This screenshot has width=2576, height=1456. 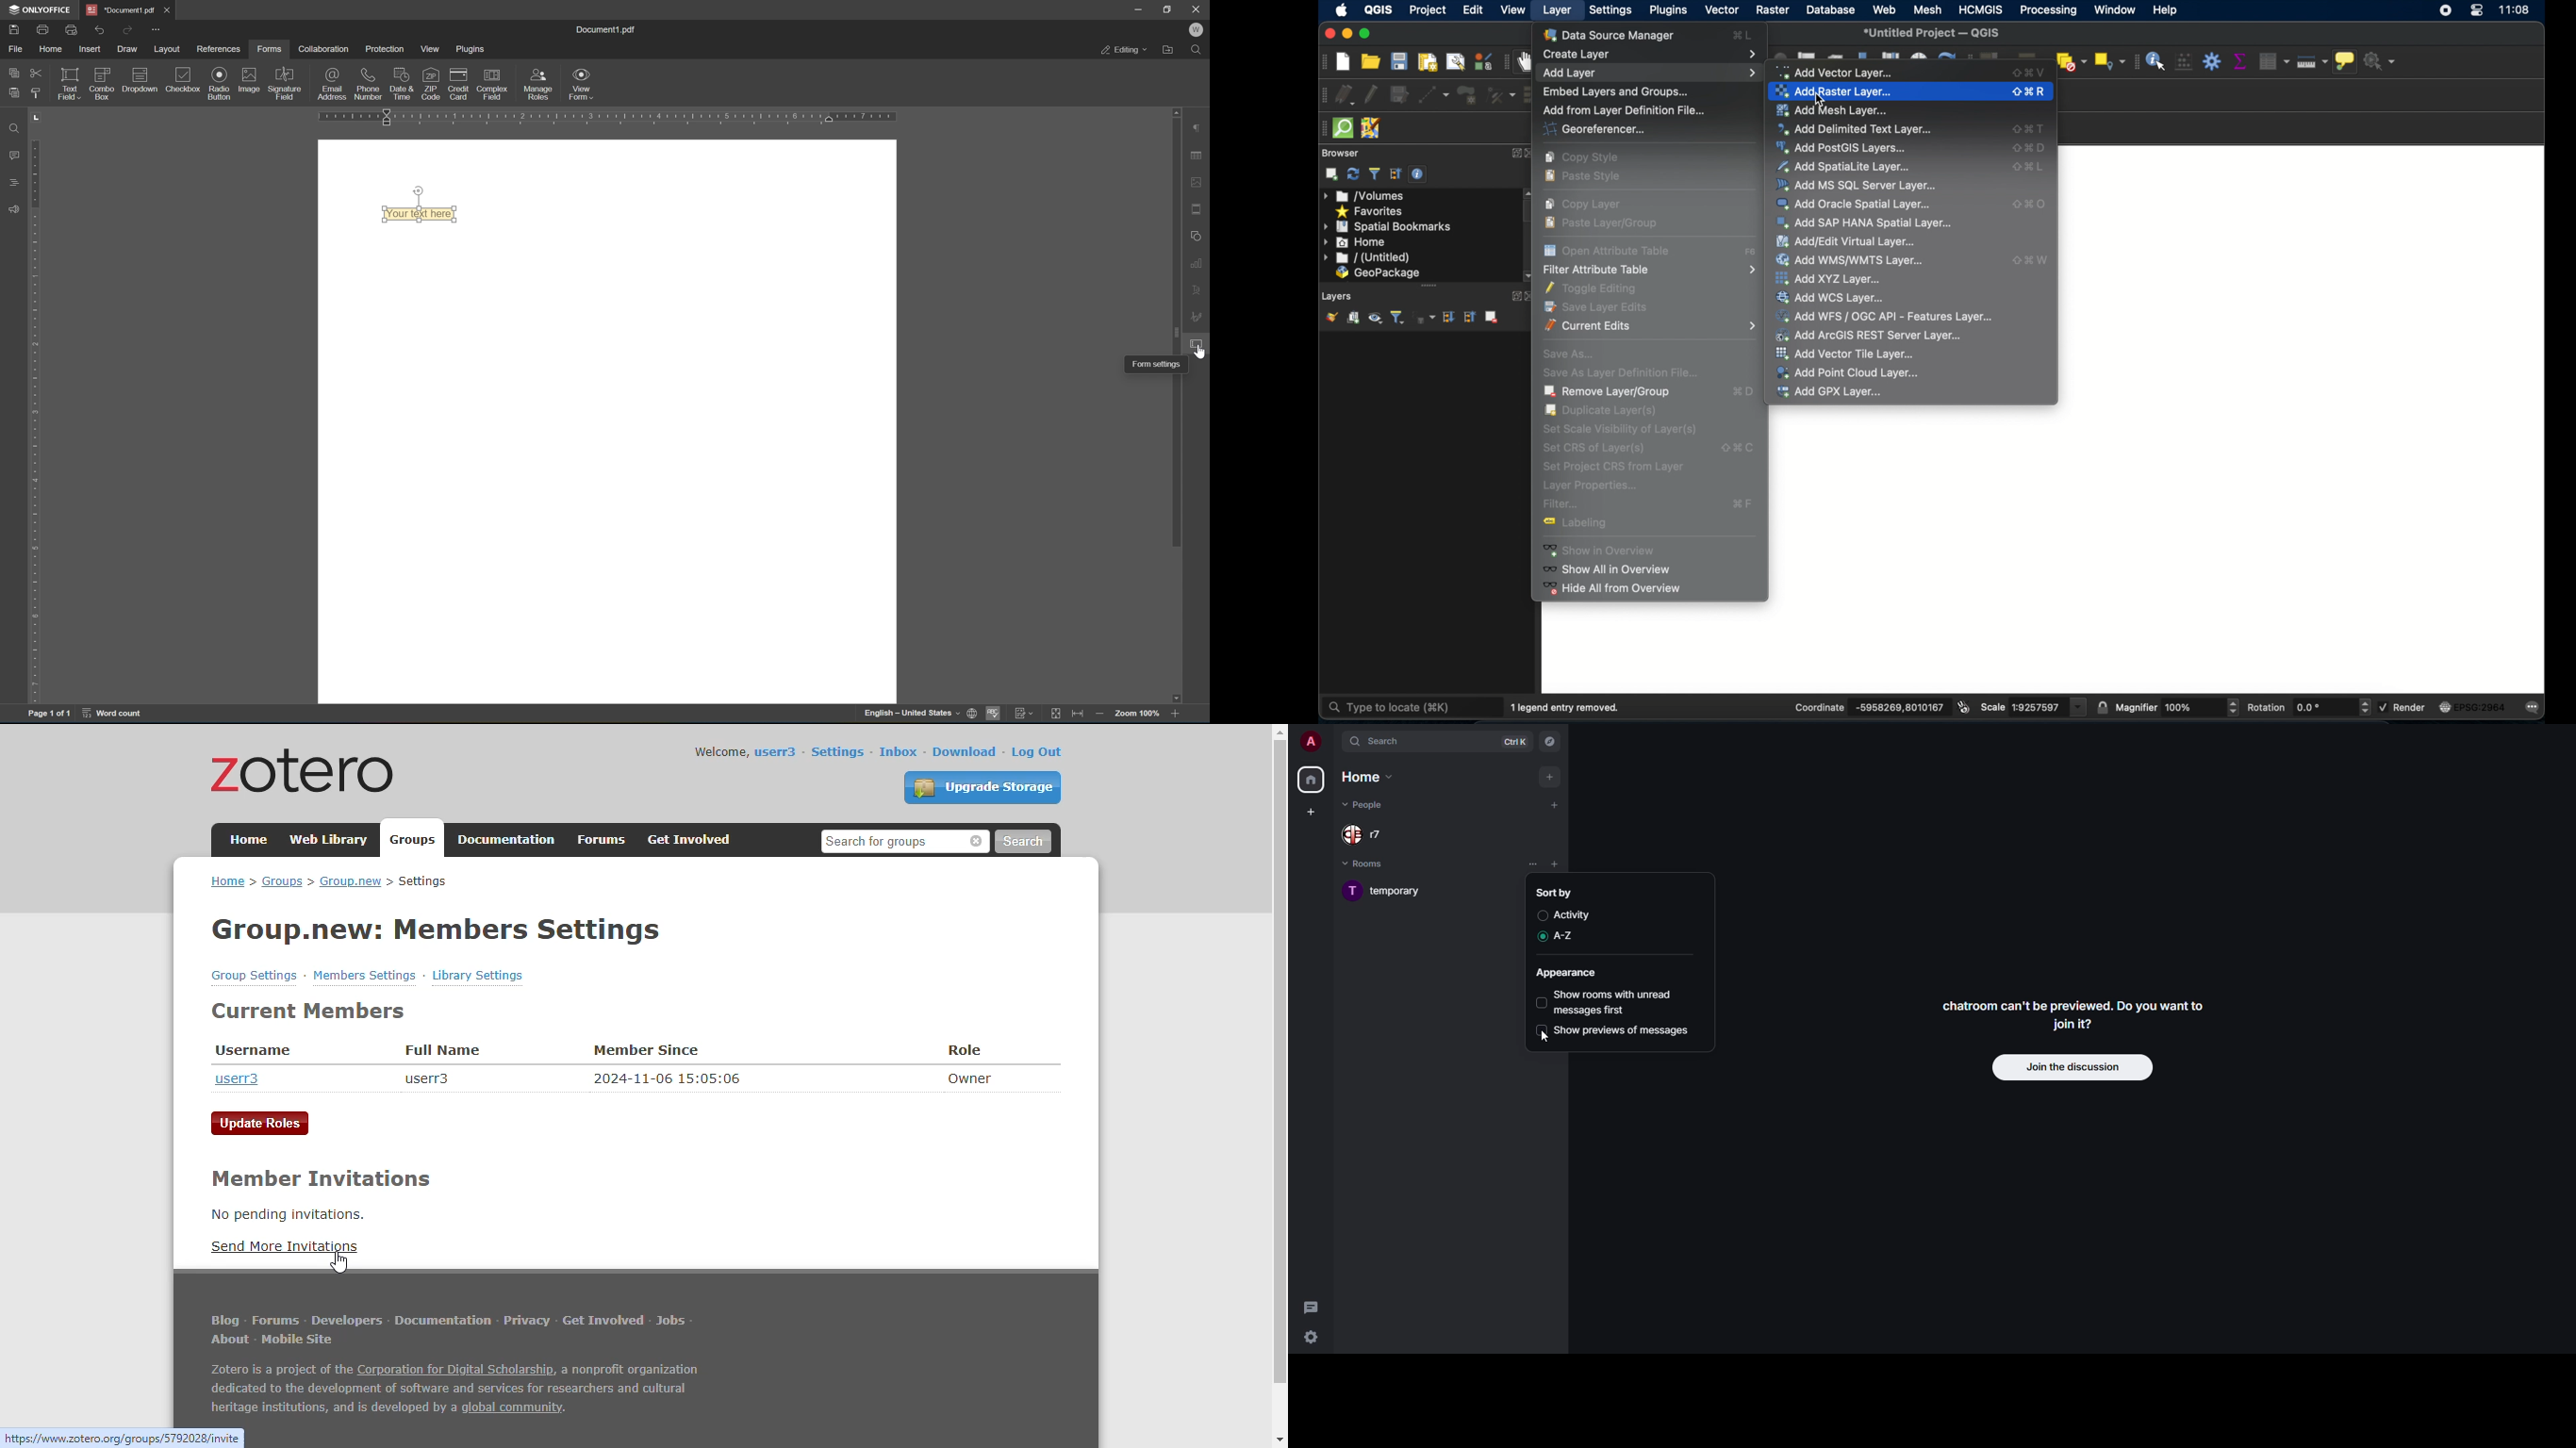 I want to click on render, so click(x=2413, y=708).